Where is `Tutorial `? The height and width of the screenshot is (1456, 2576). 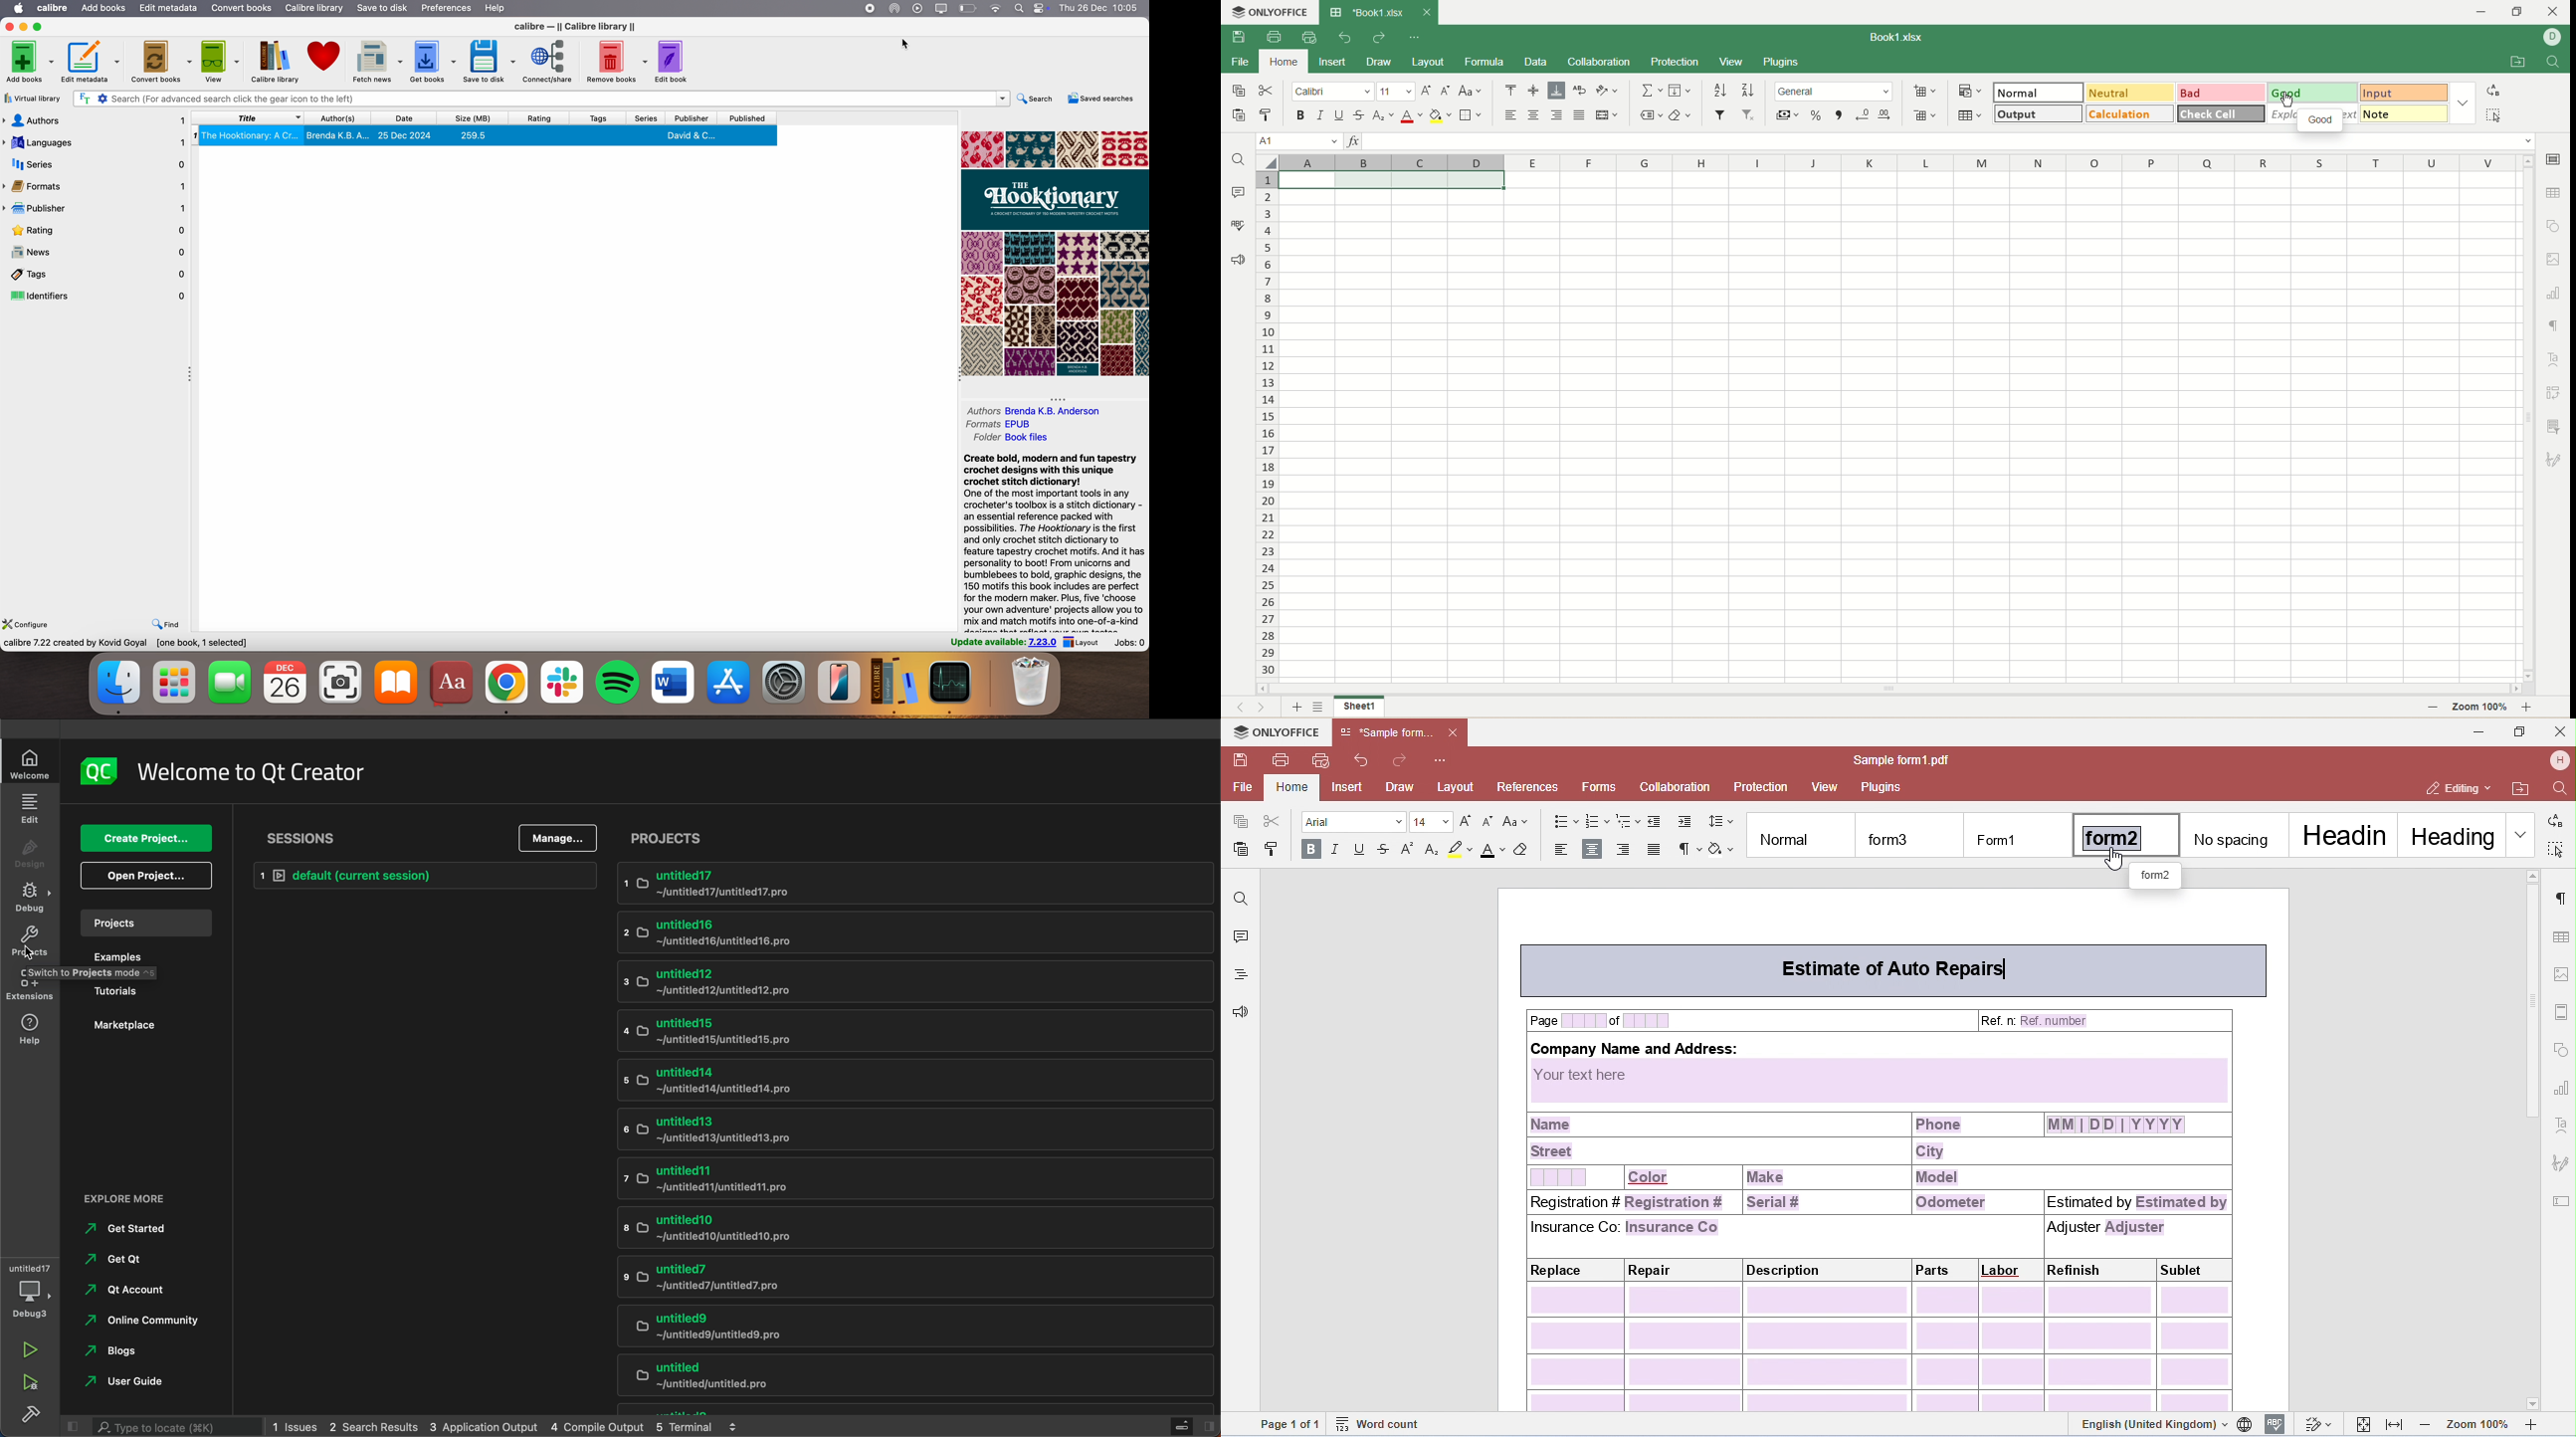
Tutorial  is located at coordinates (141, 992).